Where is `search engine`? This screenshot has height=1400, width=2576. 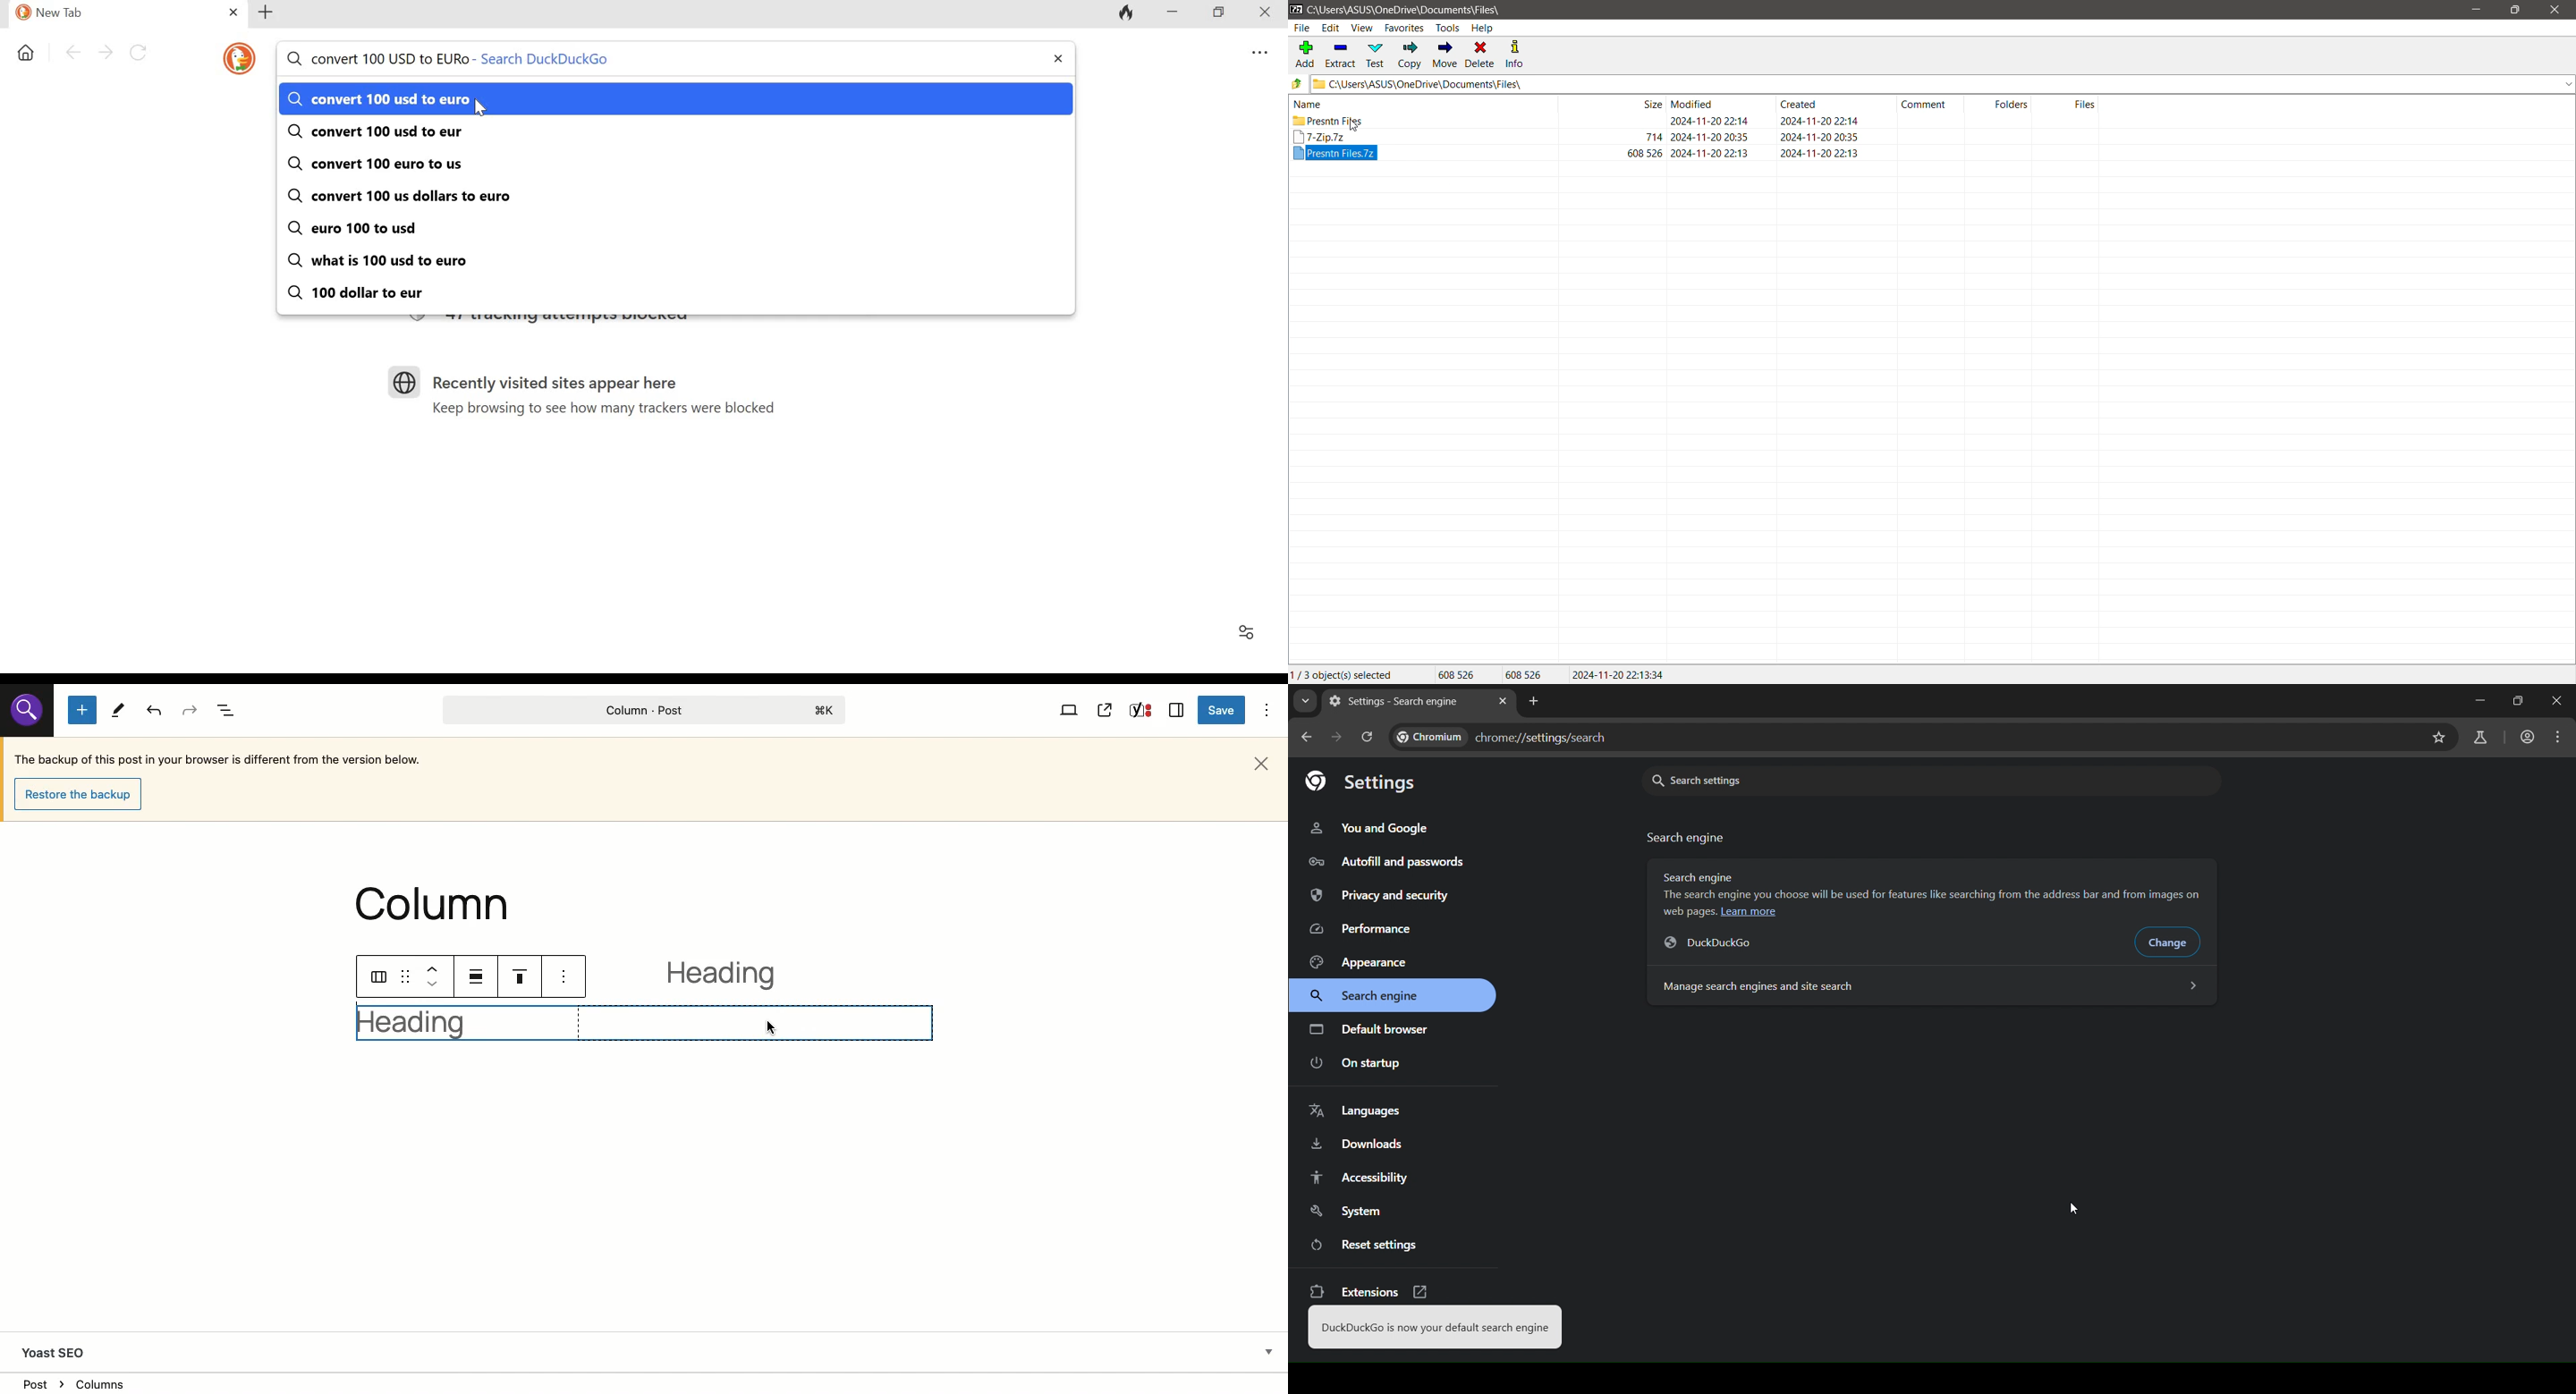 search engine is located at coordinates (1372, 997).